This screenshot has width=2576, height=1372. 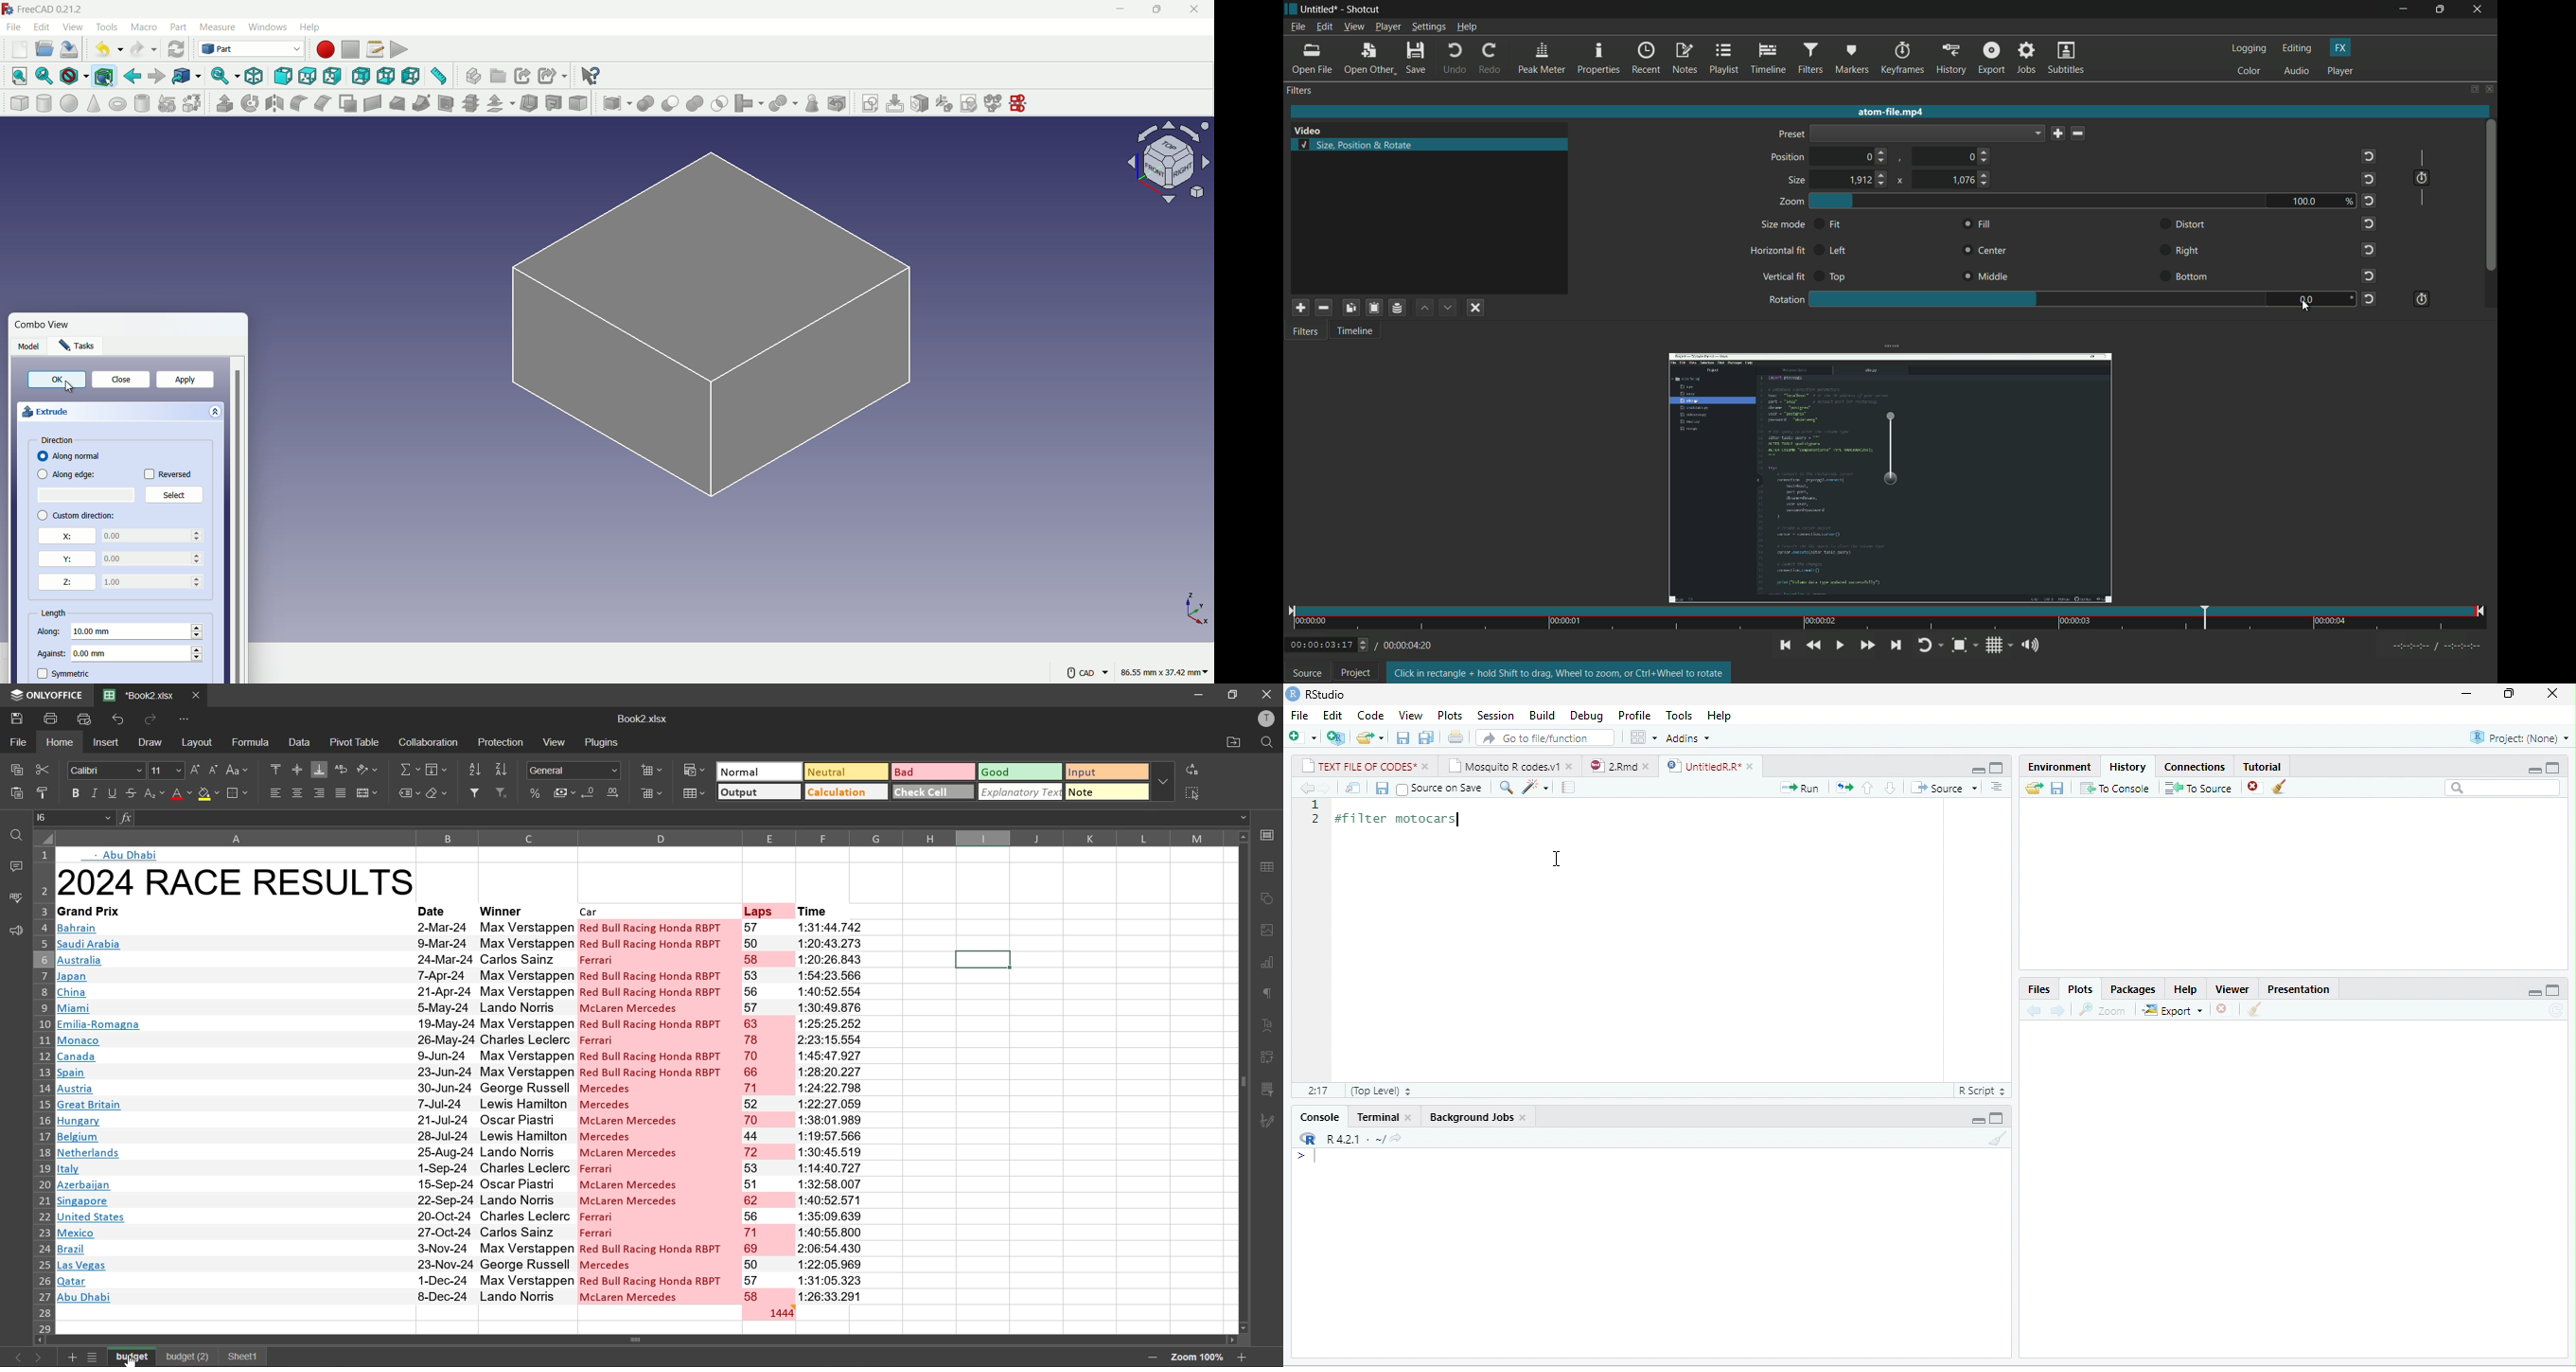 I want to click on subtitles, so click(x=2068, y=58).